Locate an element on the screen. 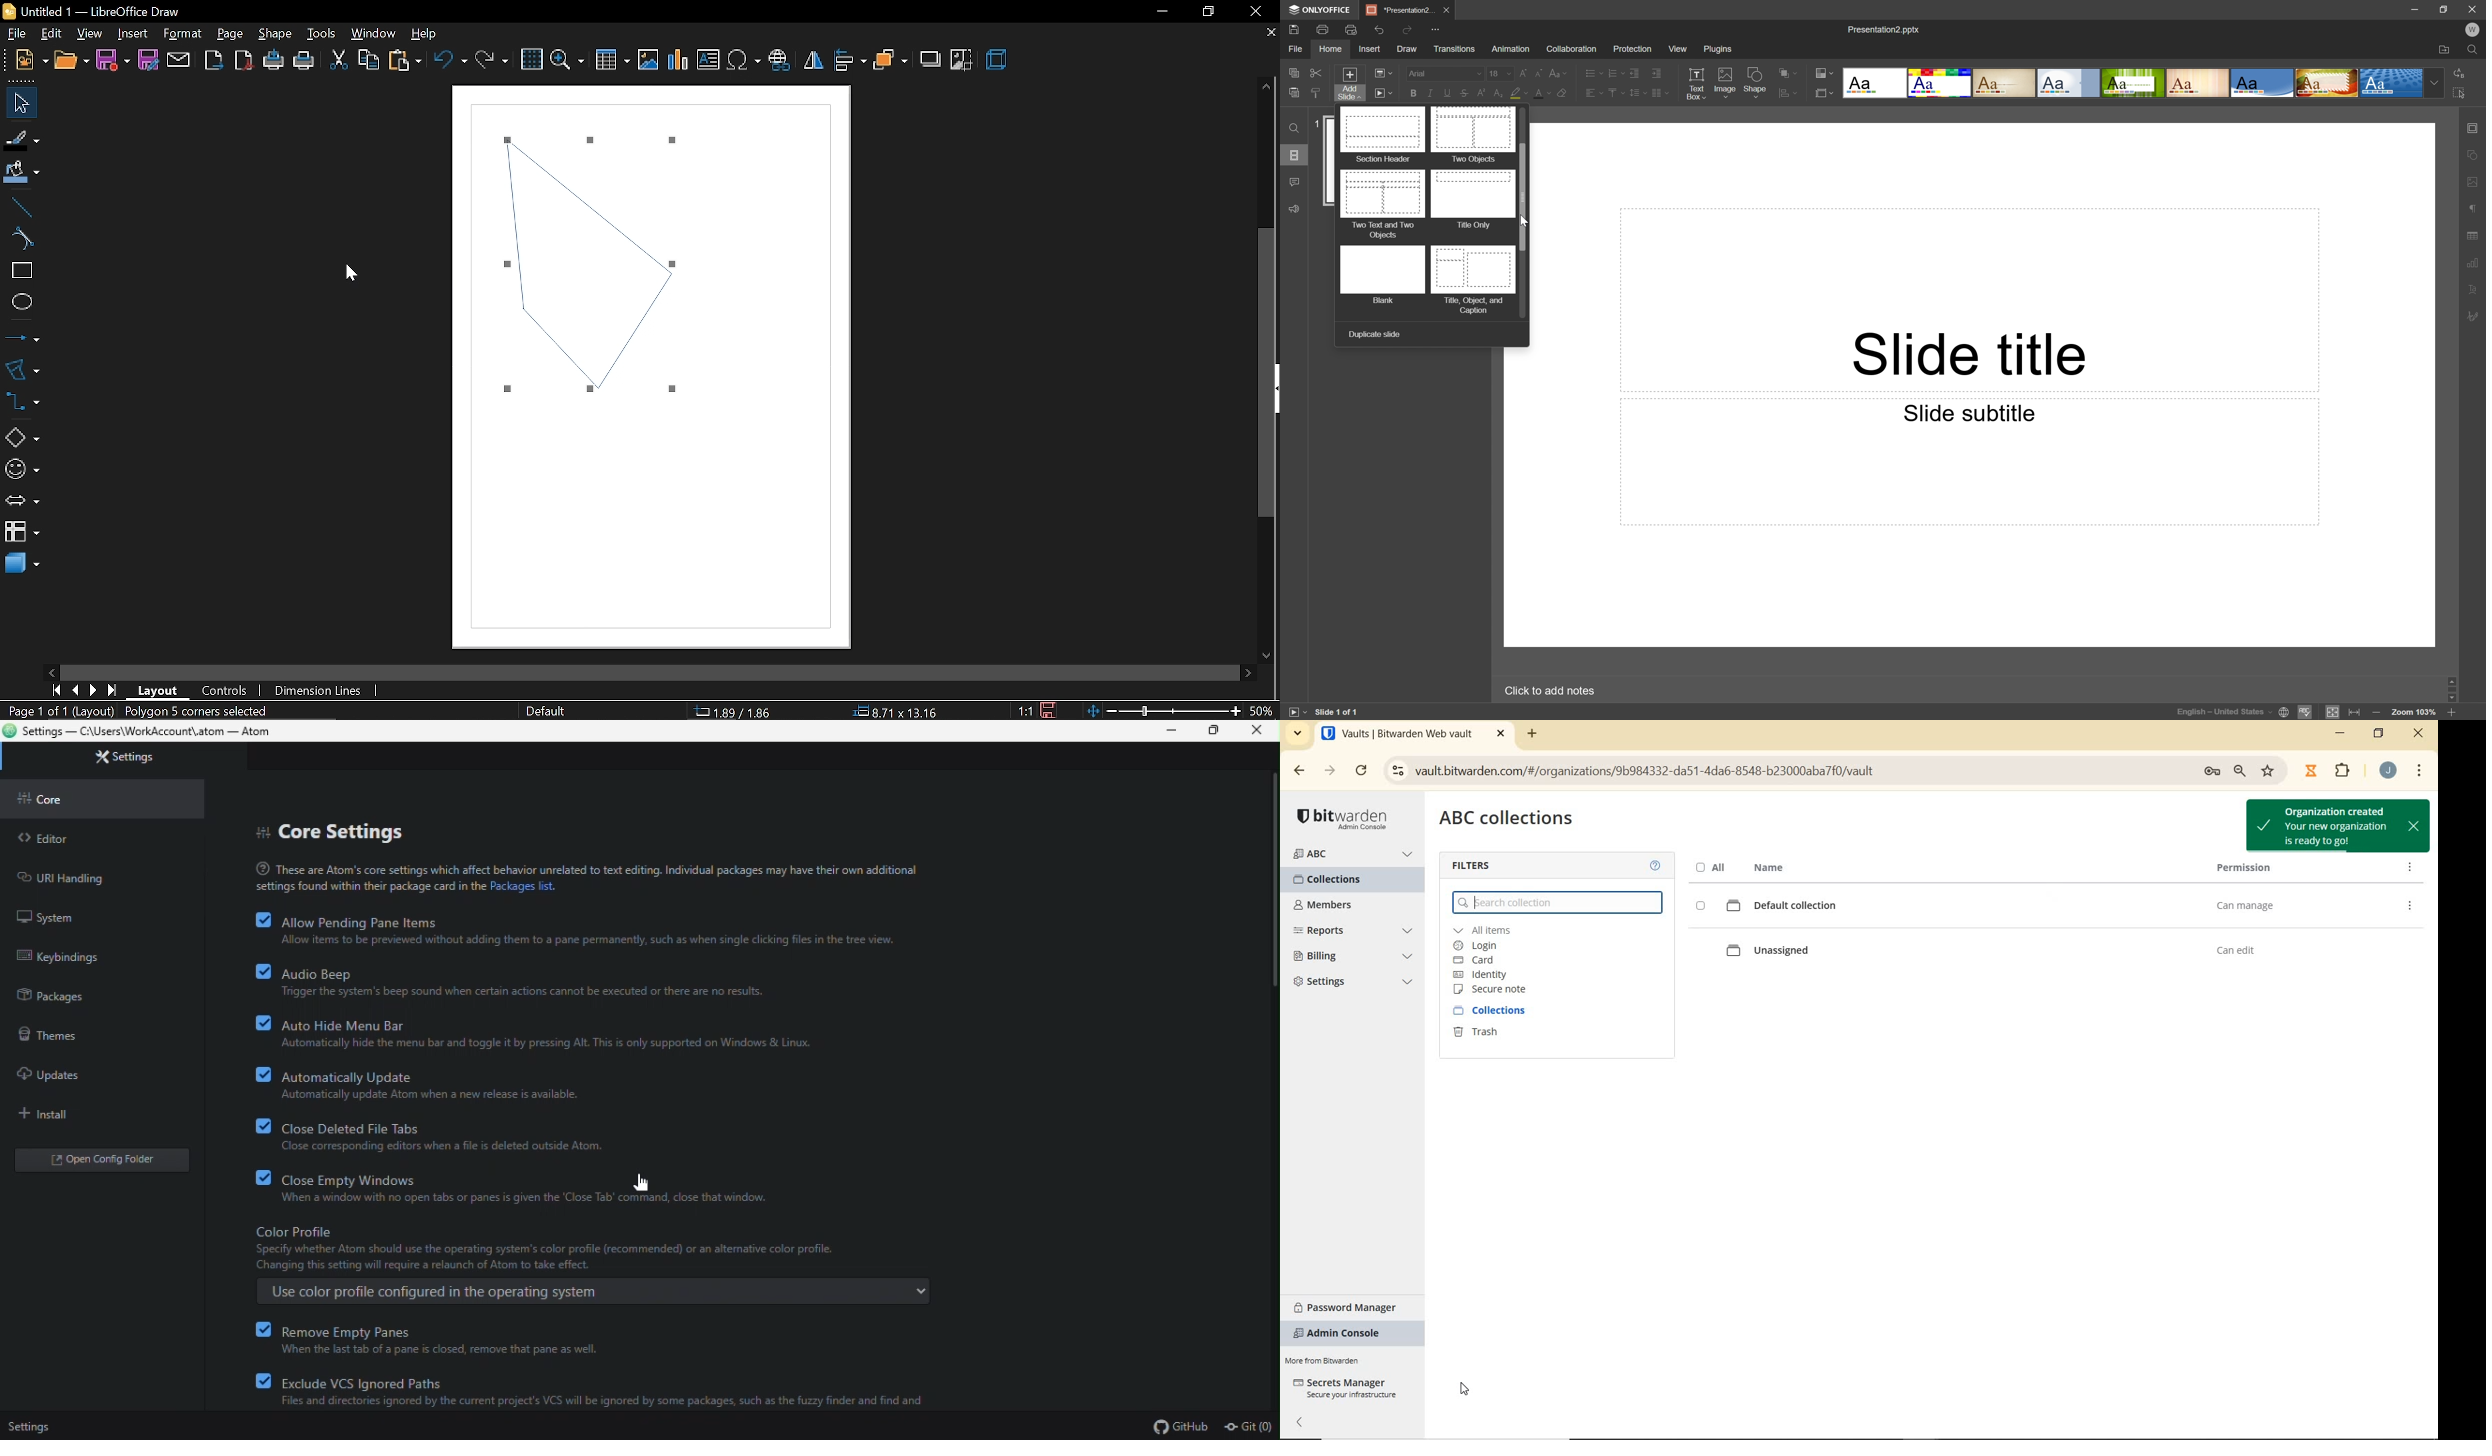 This screenshot has height=1456, width=2492. move right is located at coordinates (1245, 670).